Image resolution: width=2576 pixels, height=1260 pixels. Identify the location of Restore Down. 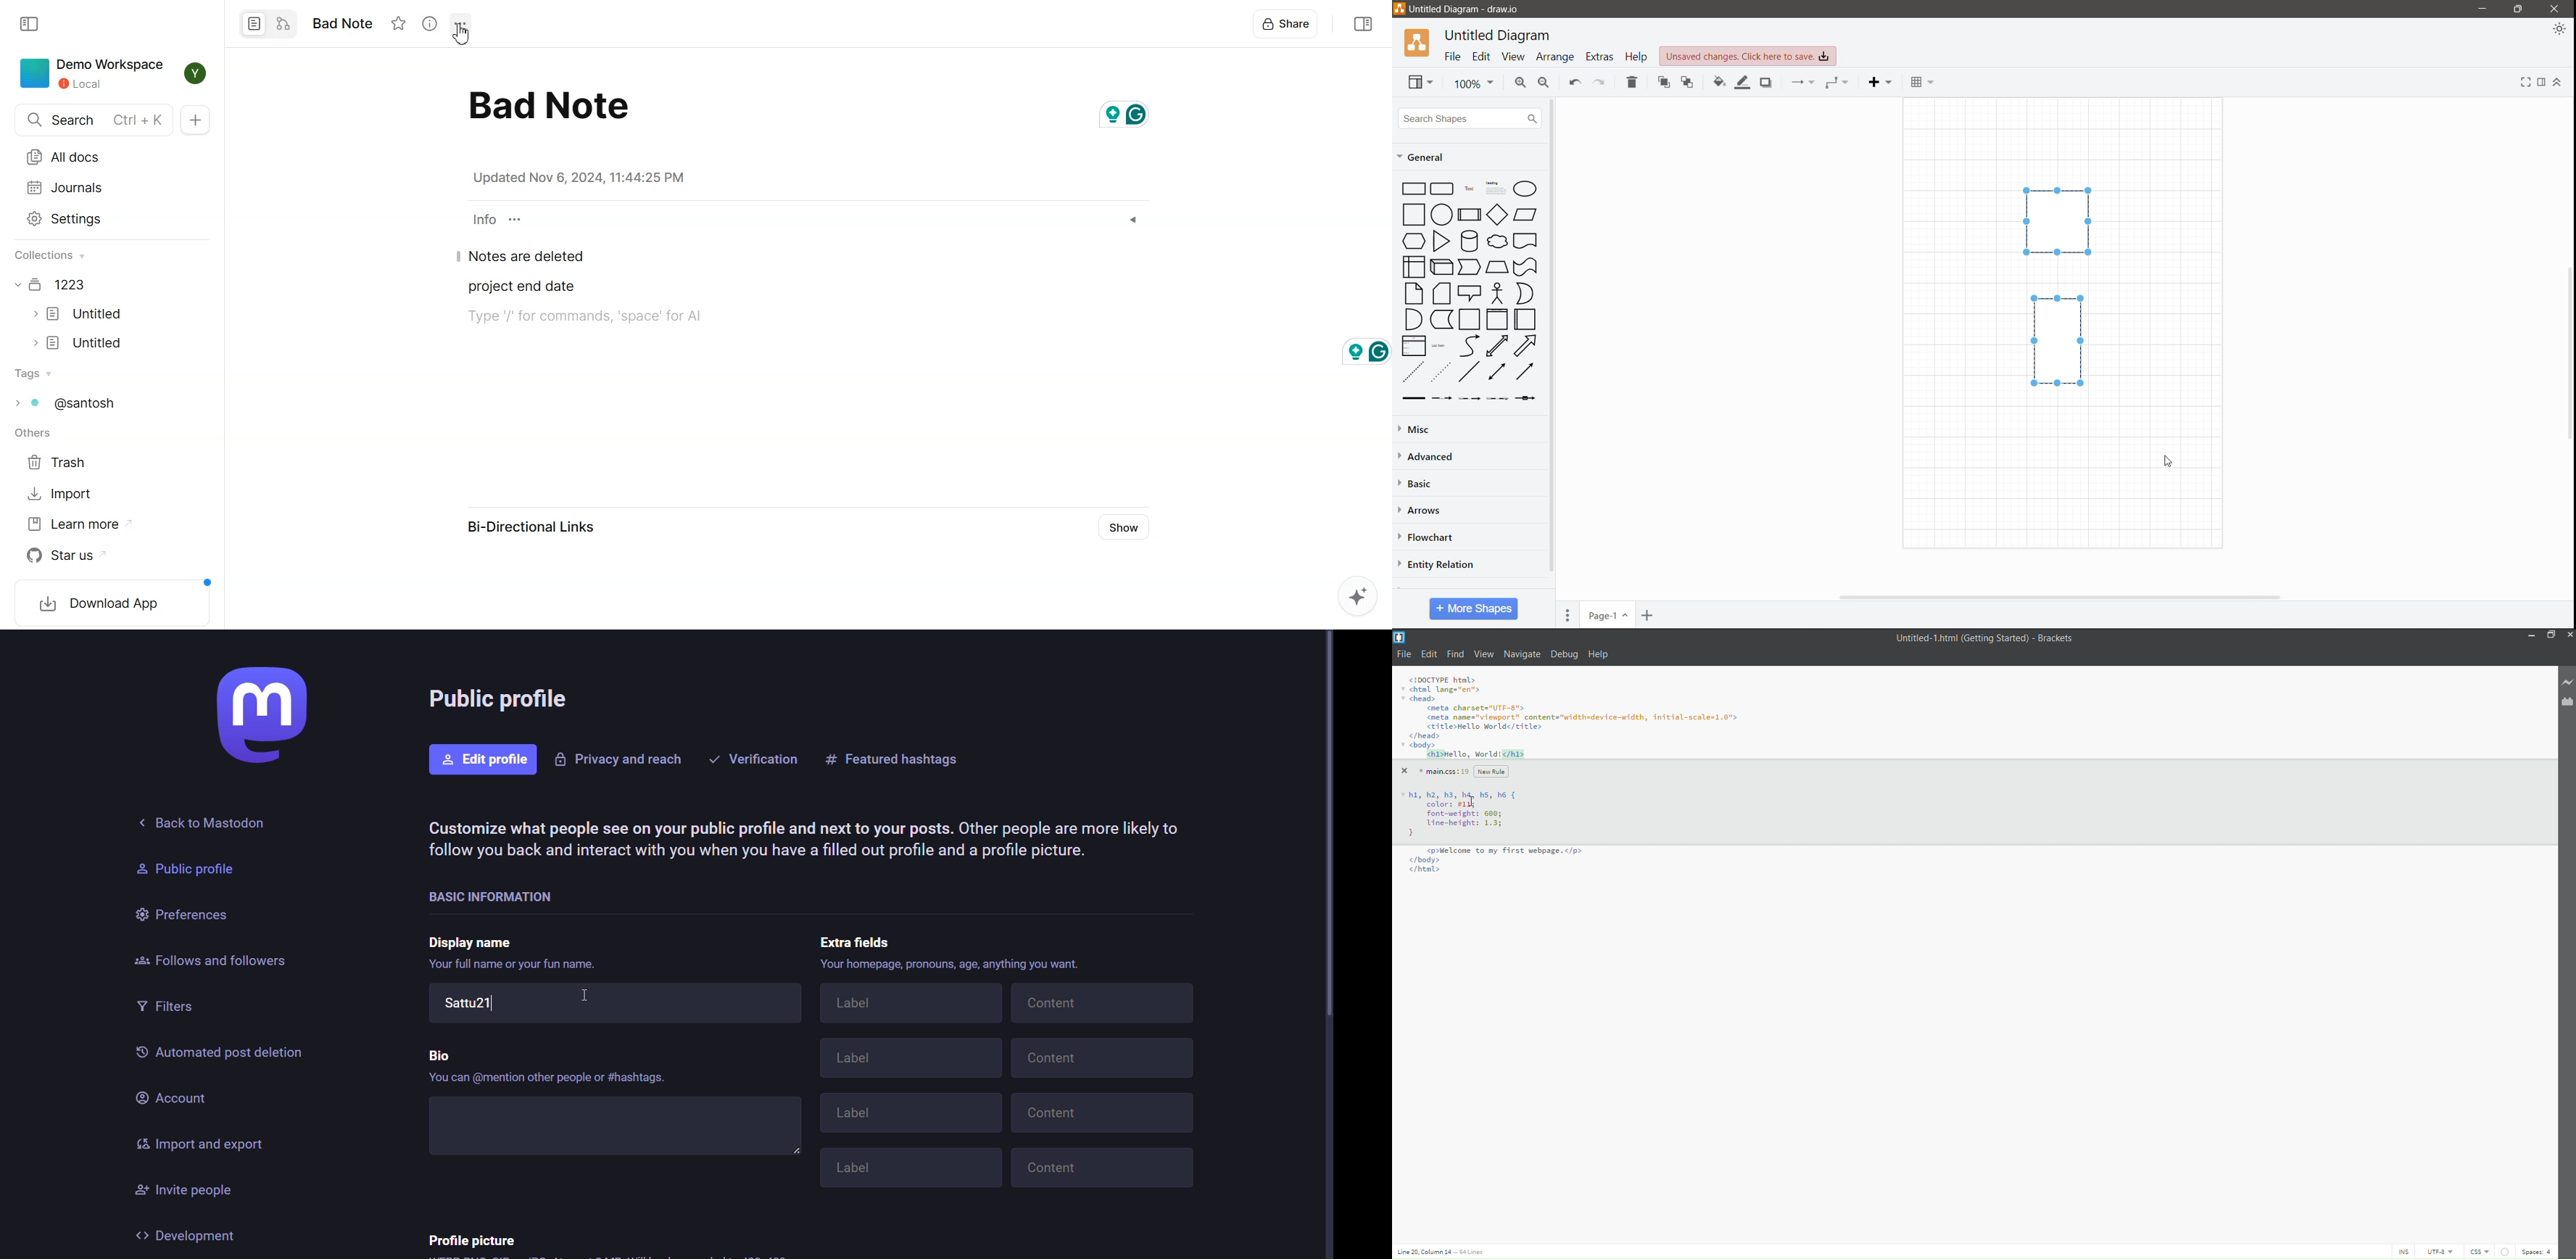
(2519, 9).